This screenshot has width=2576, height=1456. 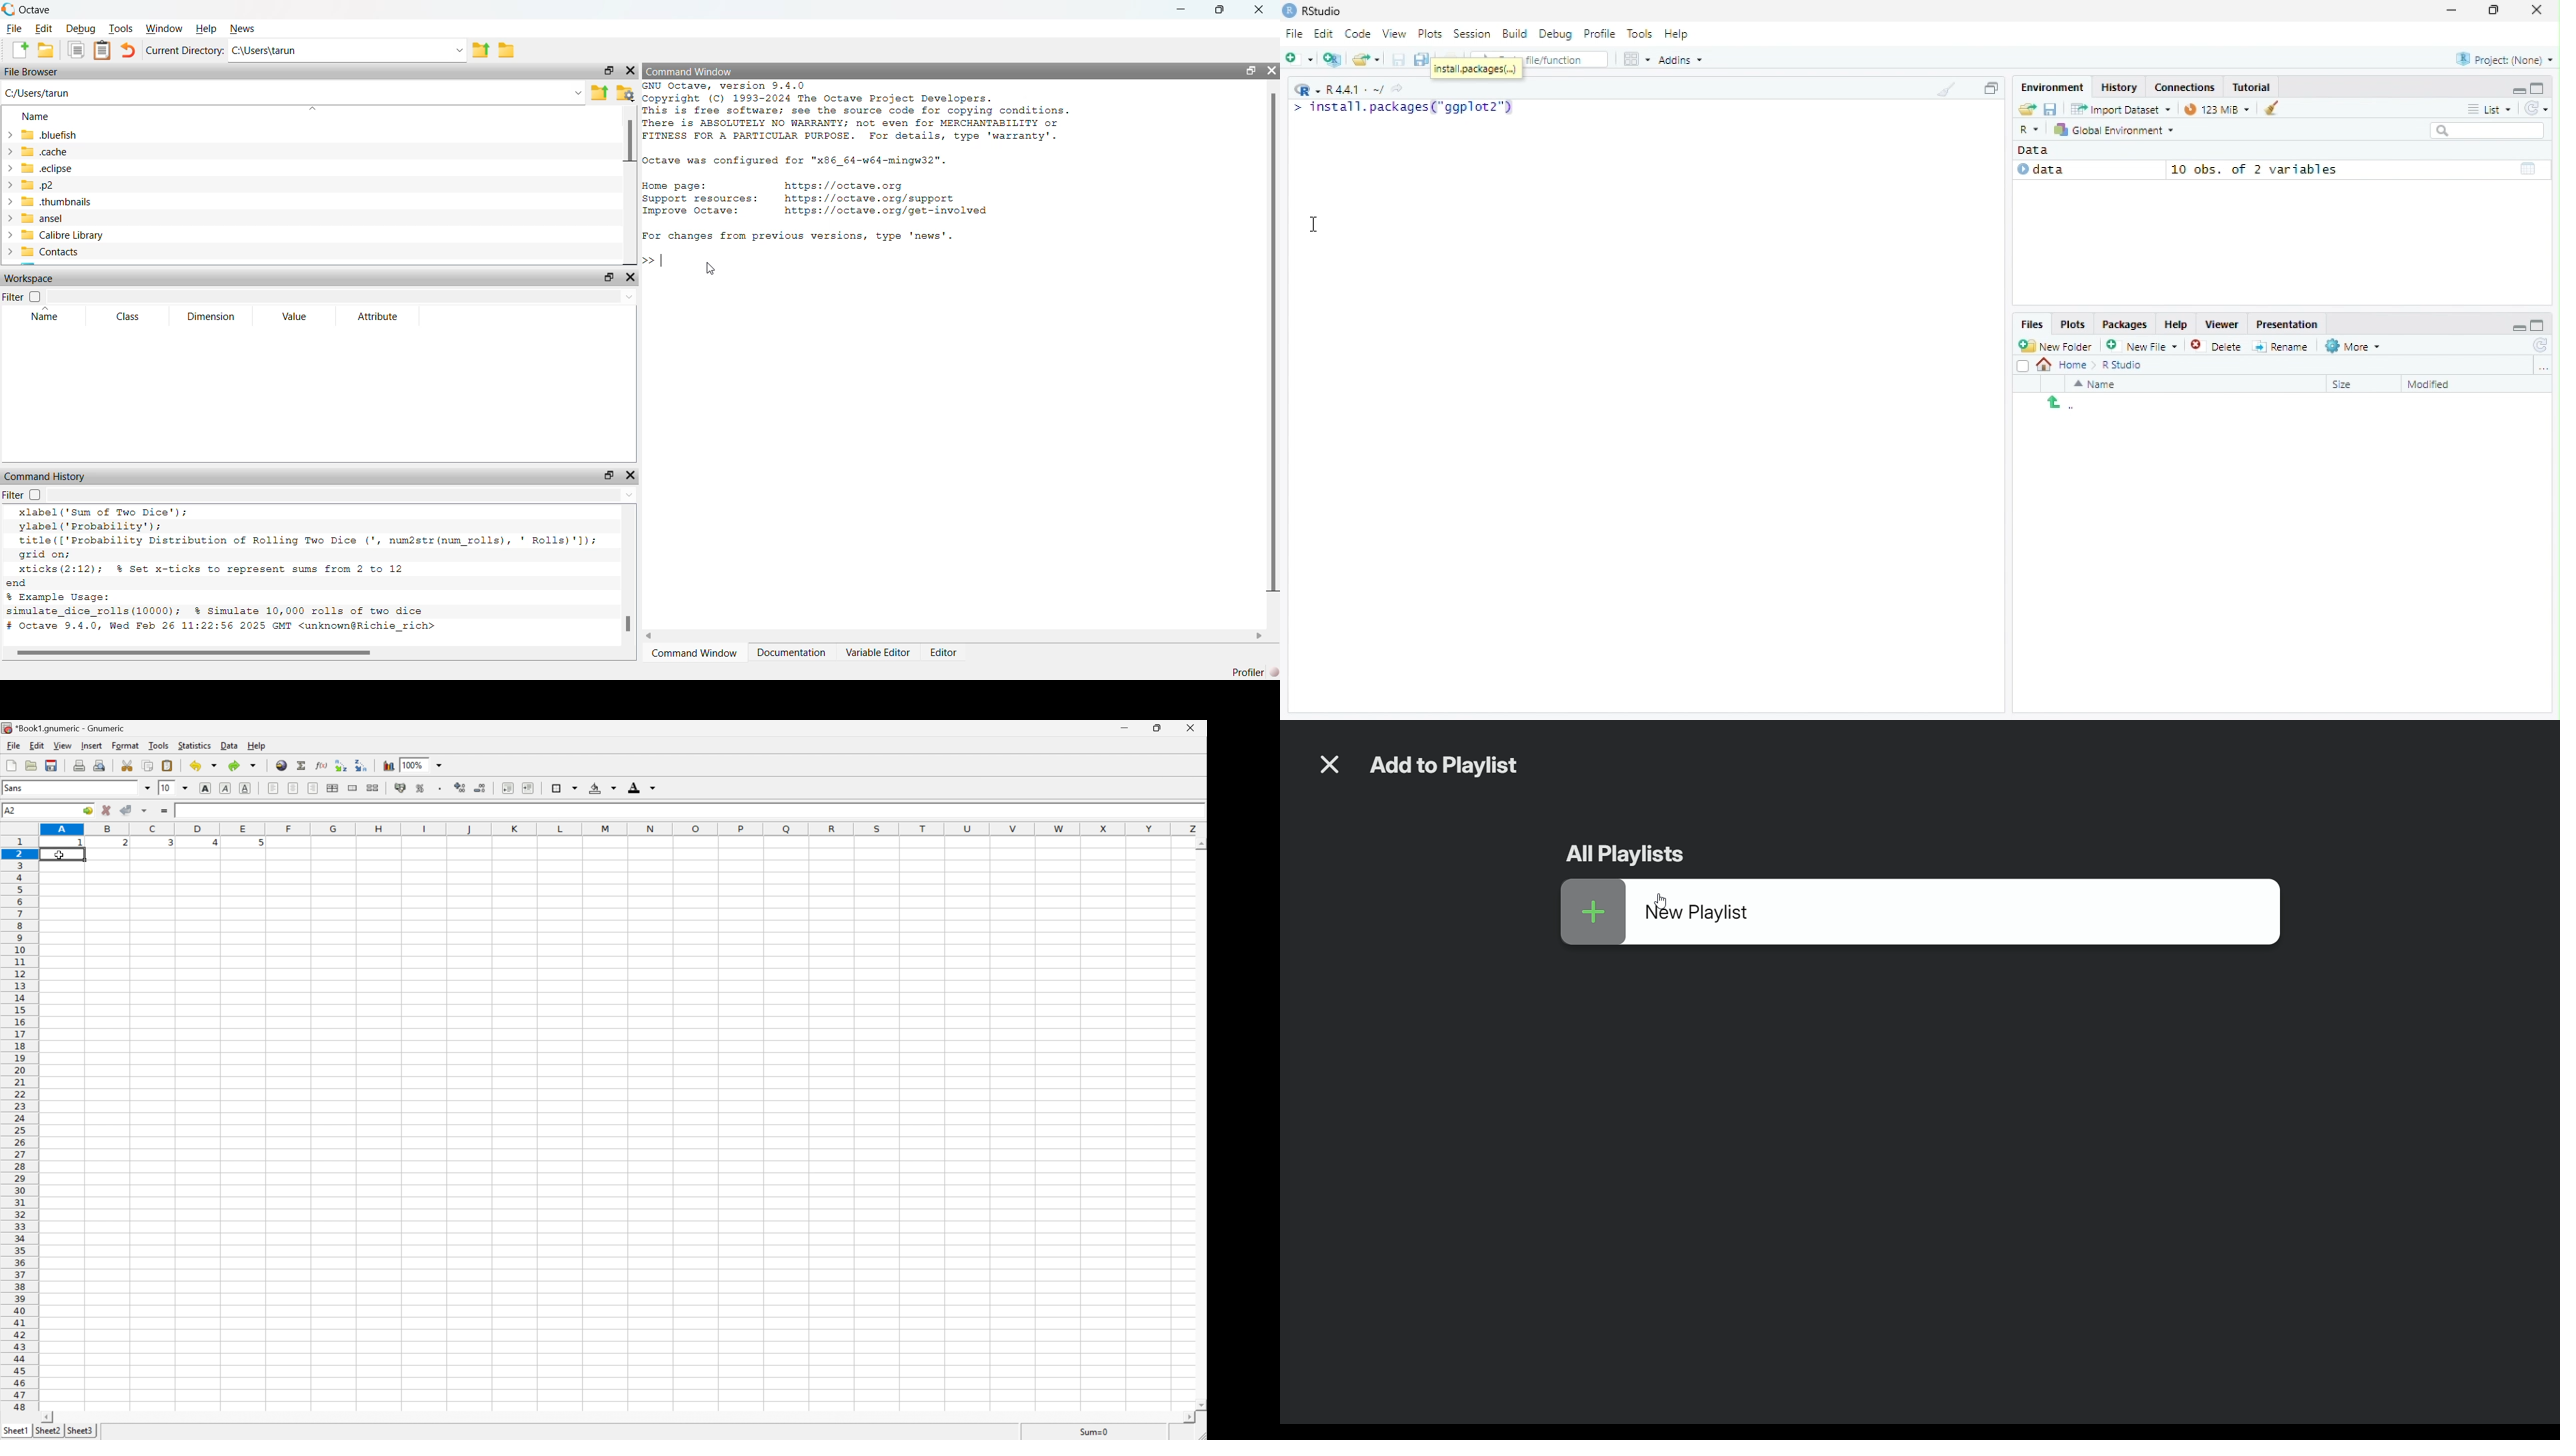 What do you see at coordinates (58, 856) in the screenshot?
I see `cursor` at bounding box center [58, 856].